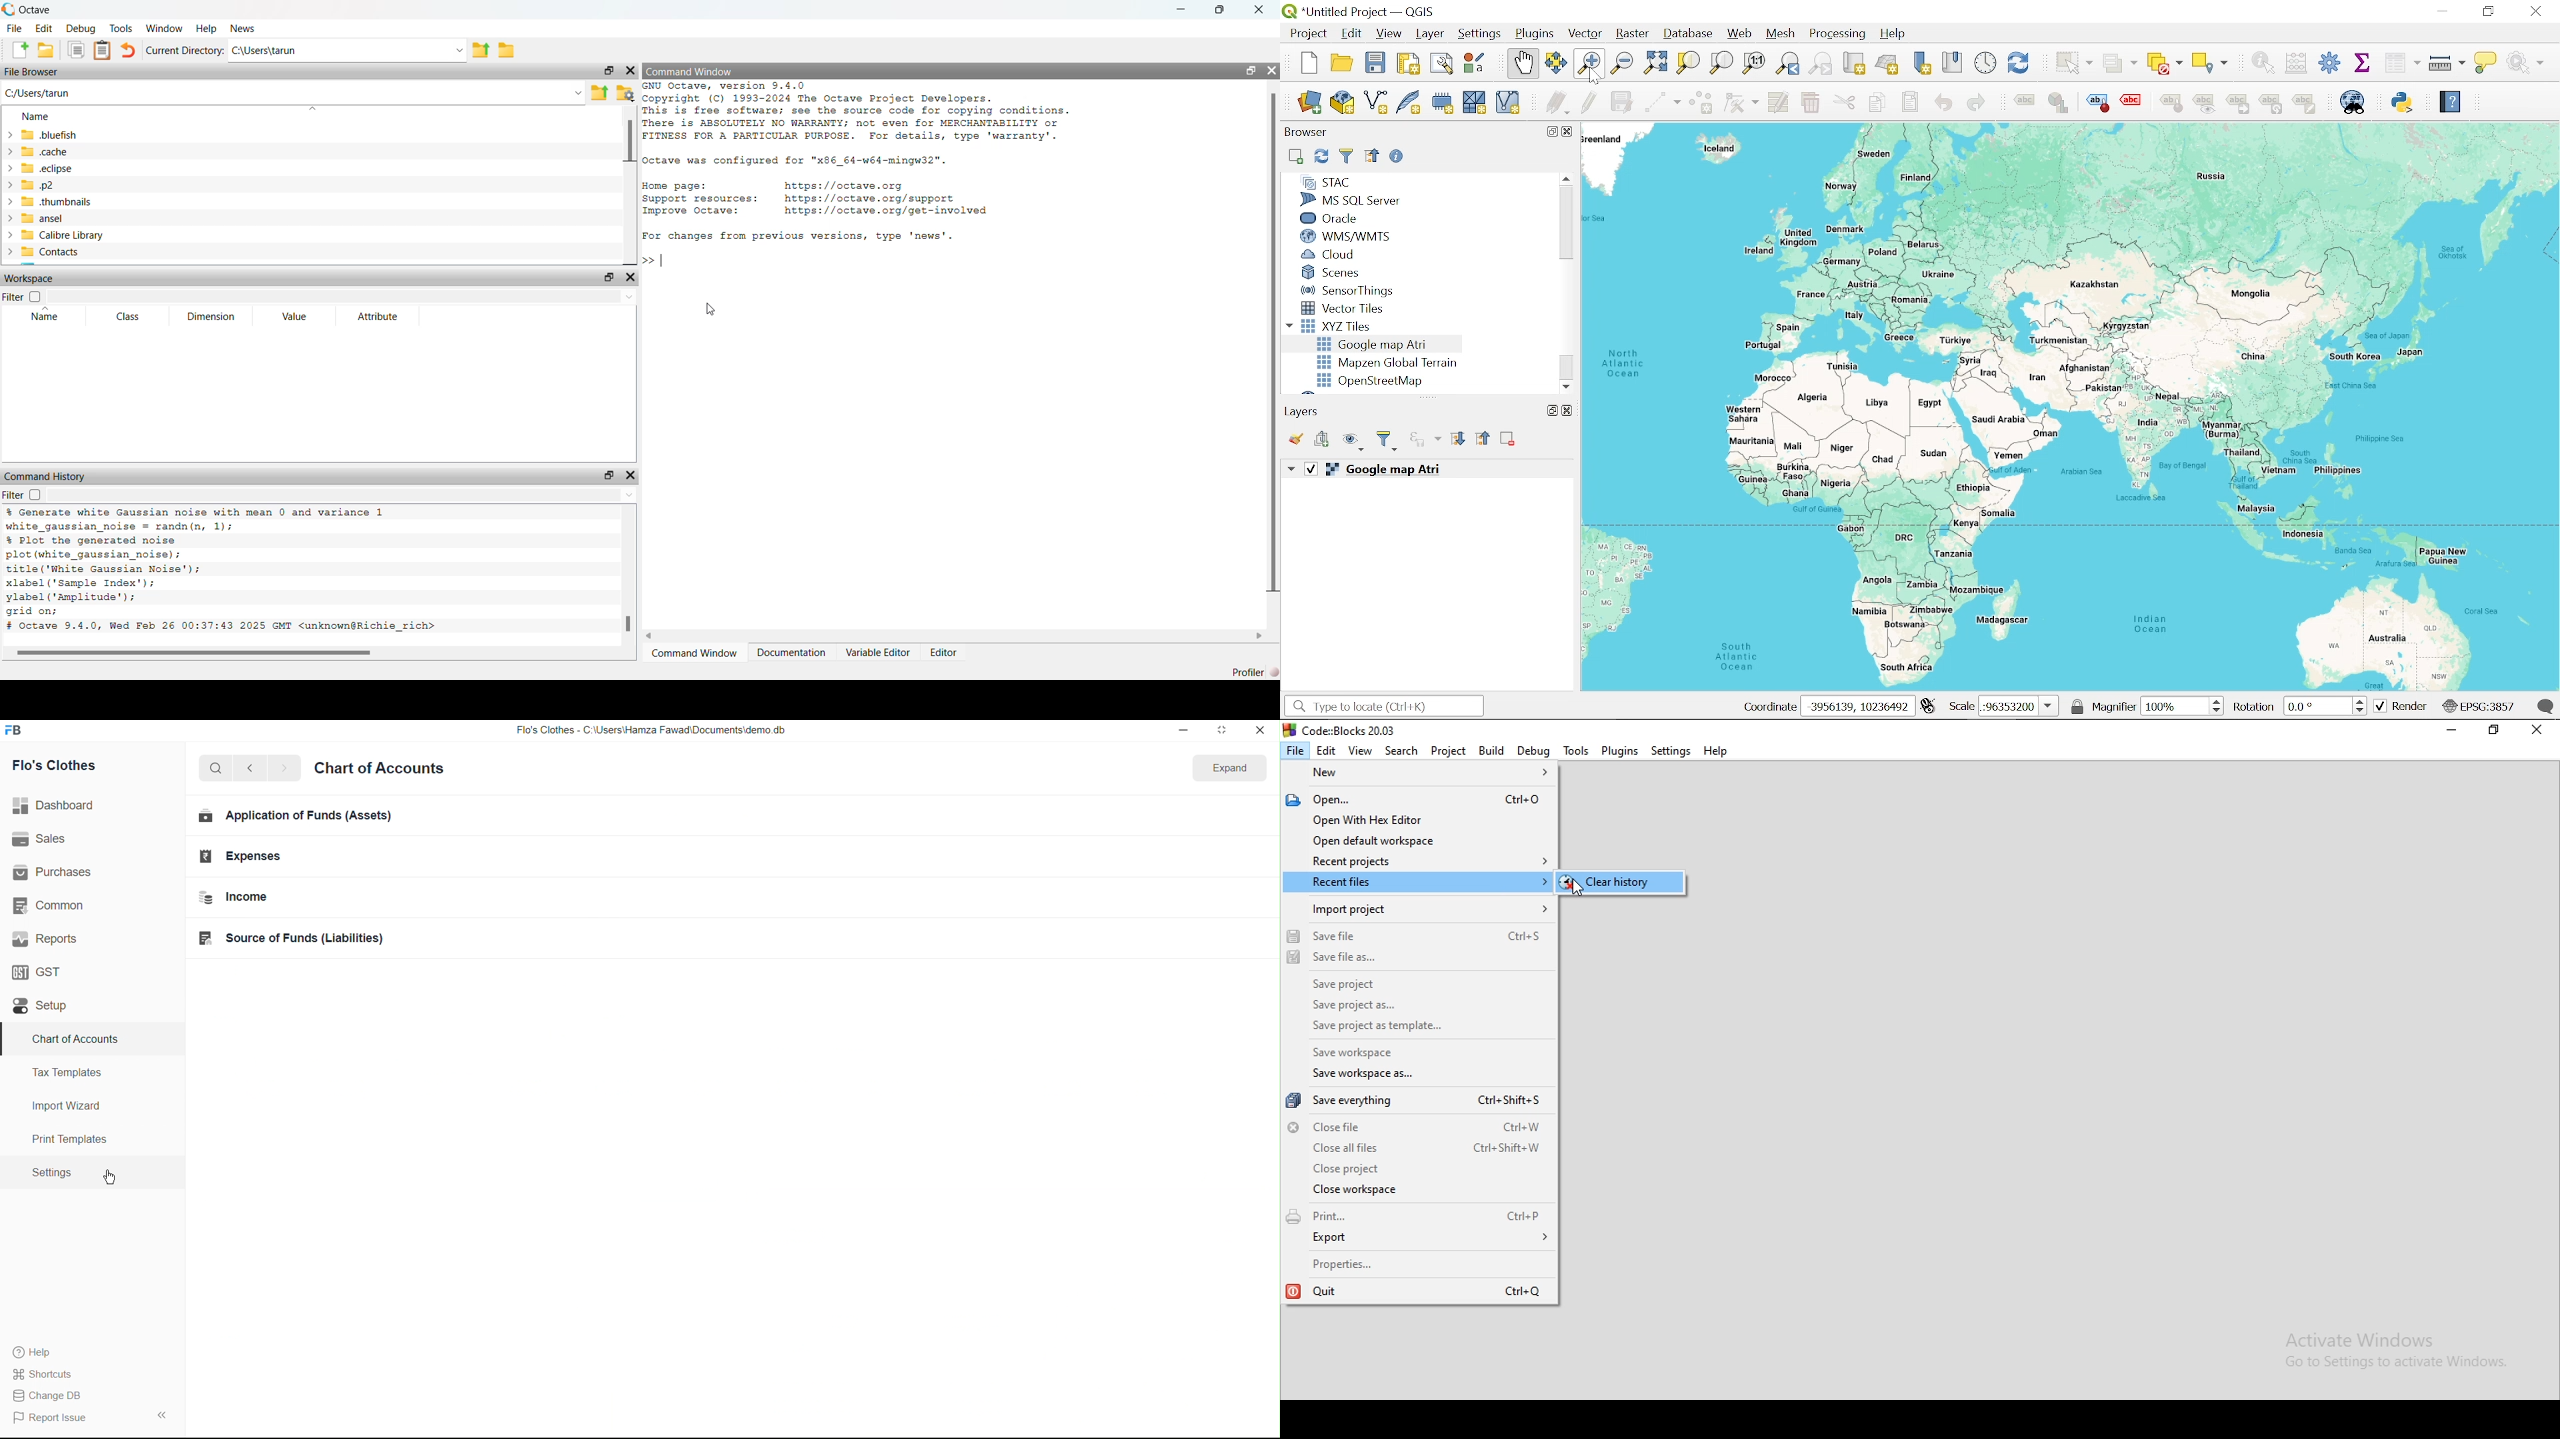 Image resolution: width=2576 pixels, height=1456 pixels. What do you see at coordinates (1320, 157) in the screenshot?
I see `Refresh` at bounding box center [1320, 157].